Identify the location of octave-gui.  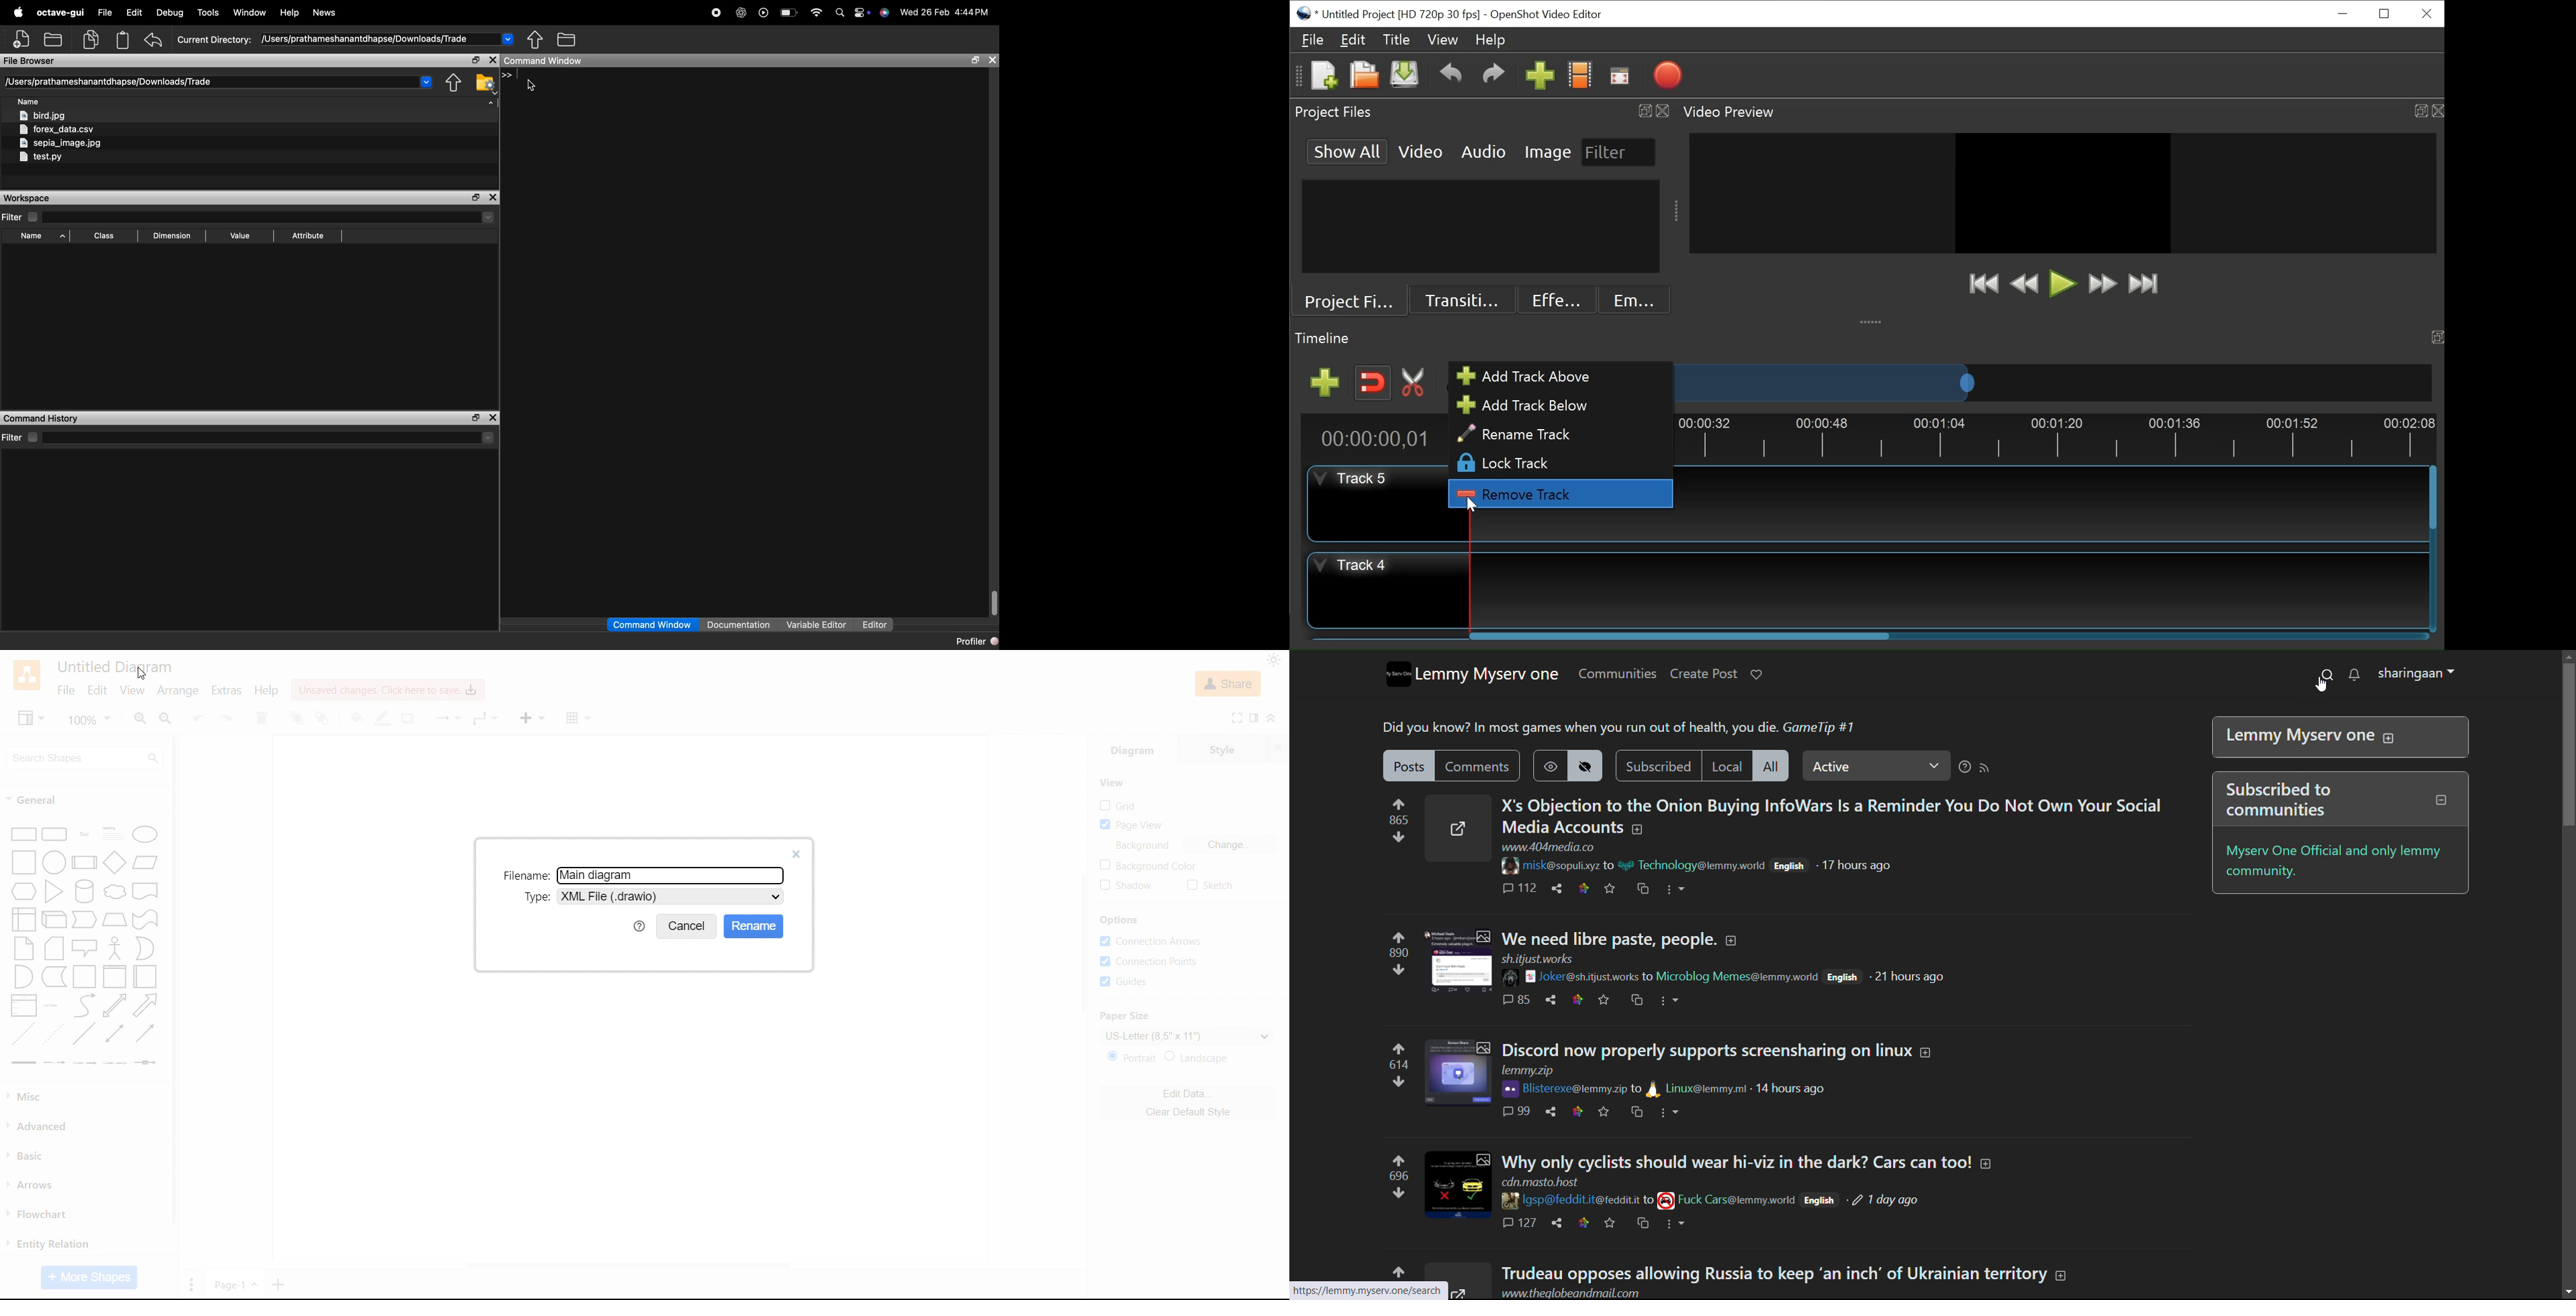
(60, 13).